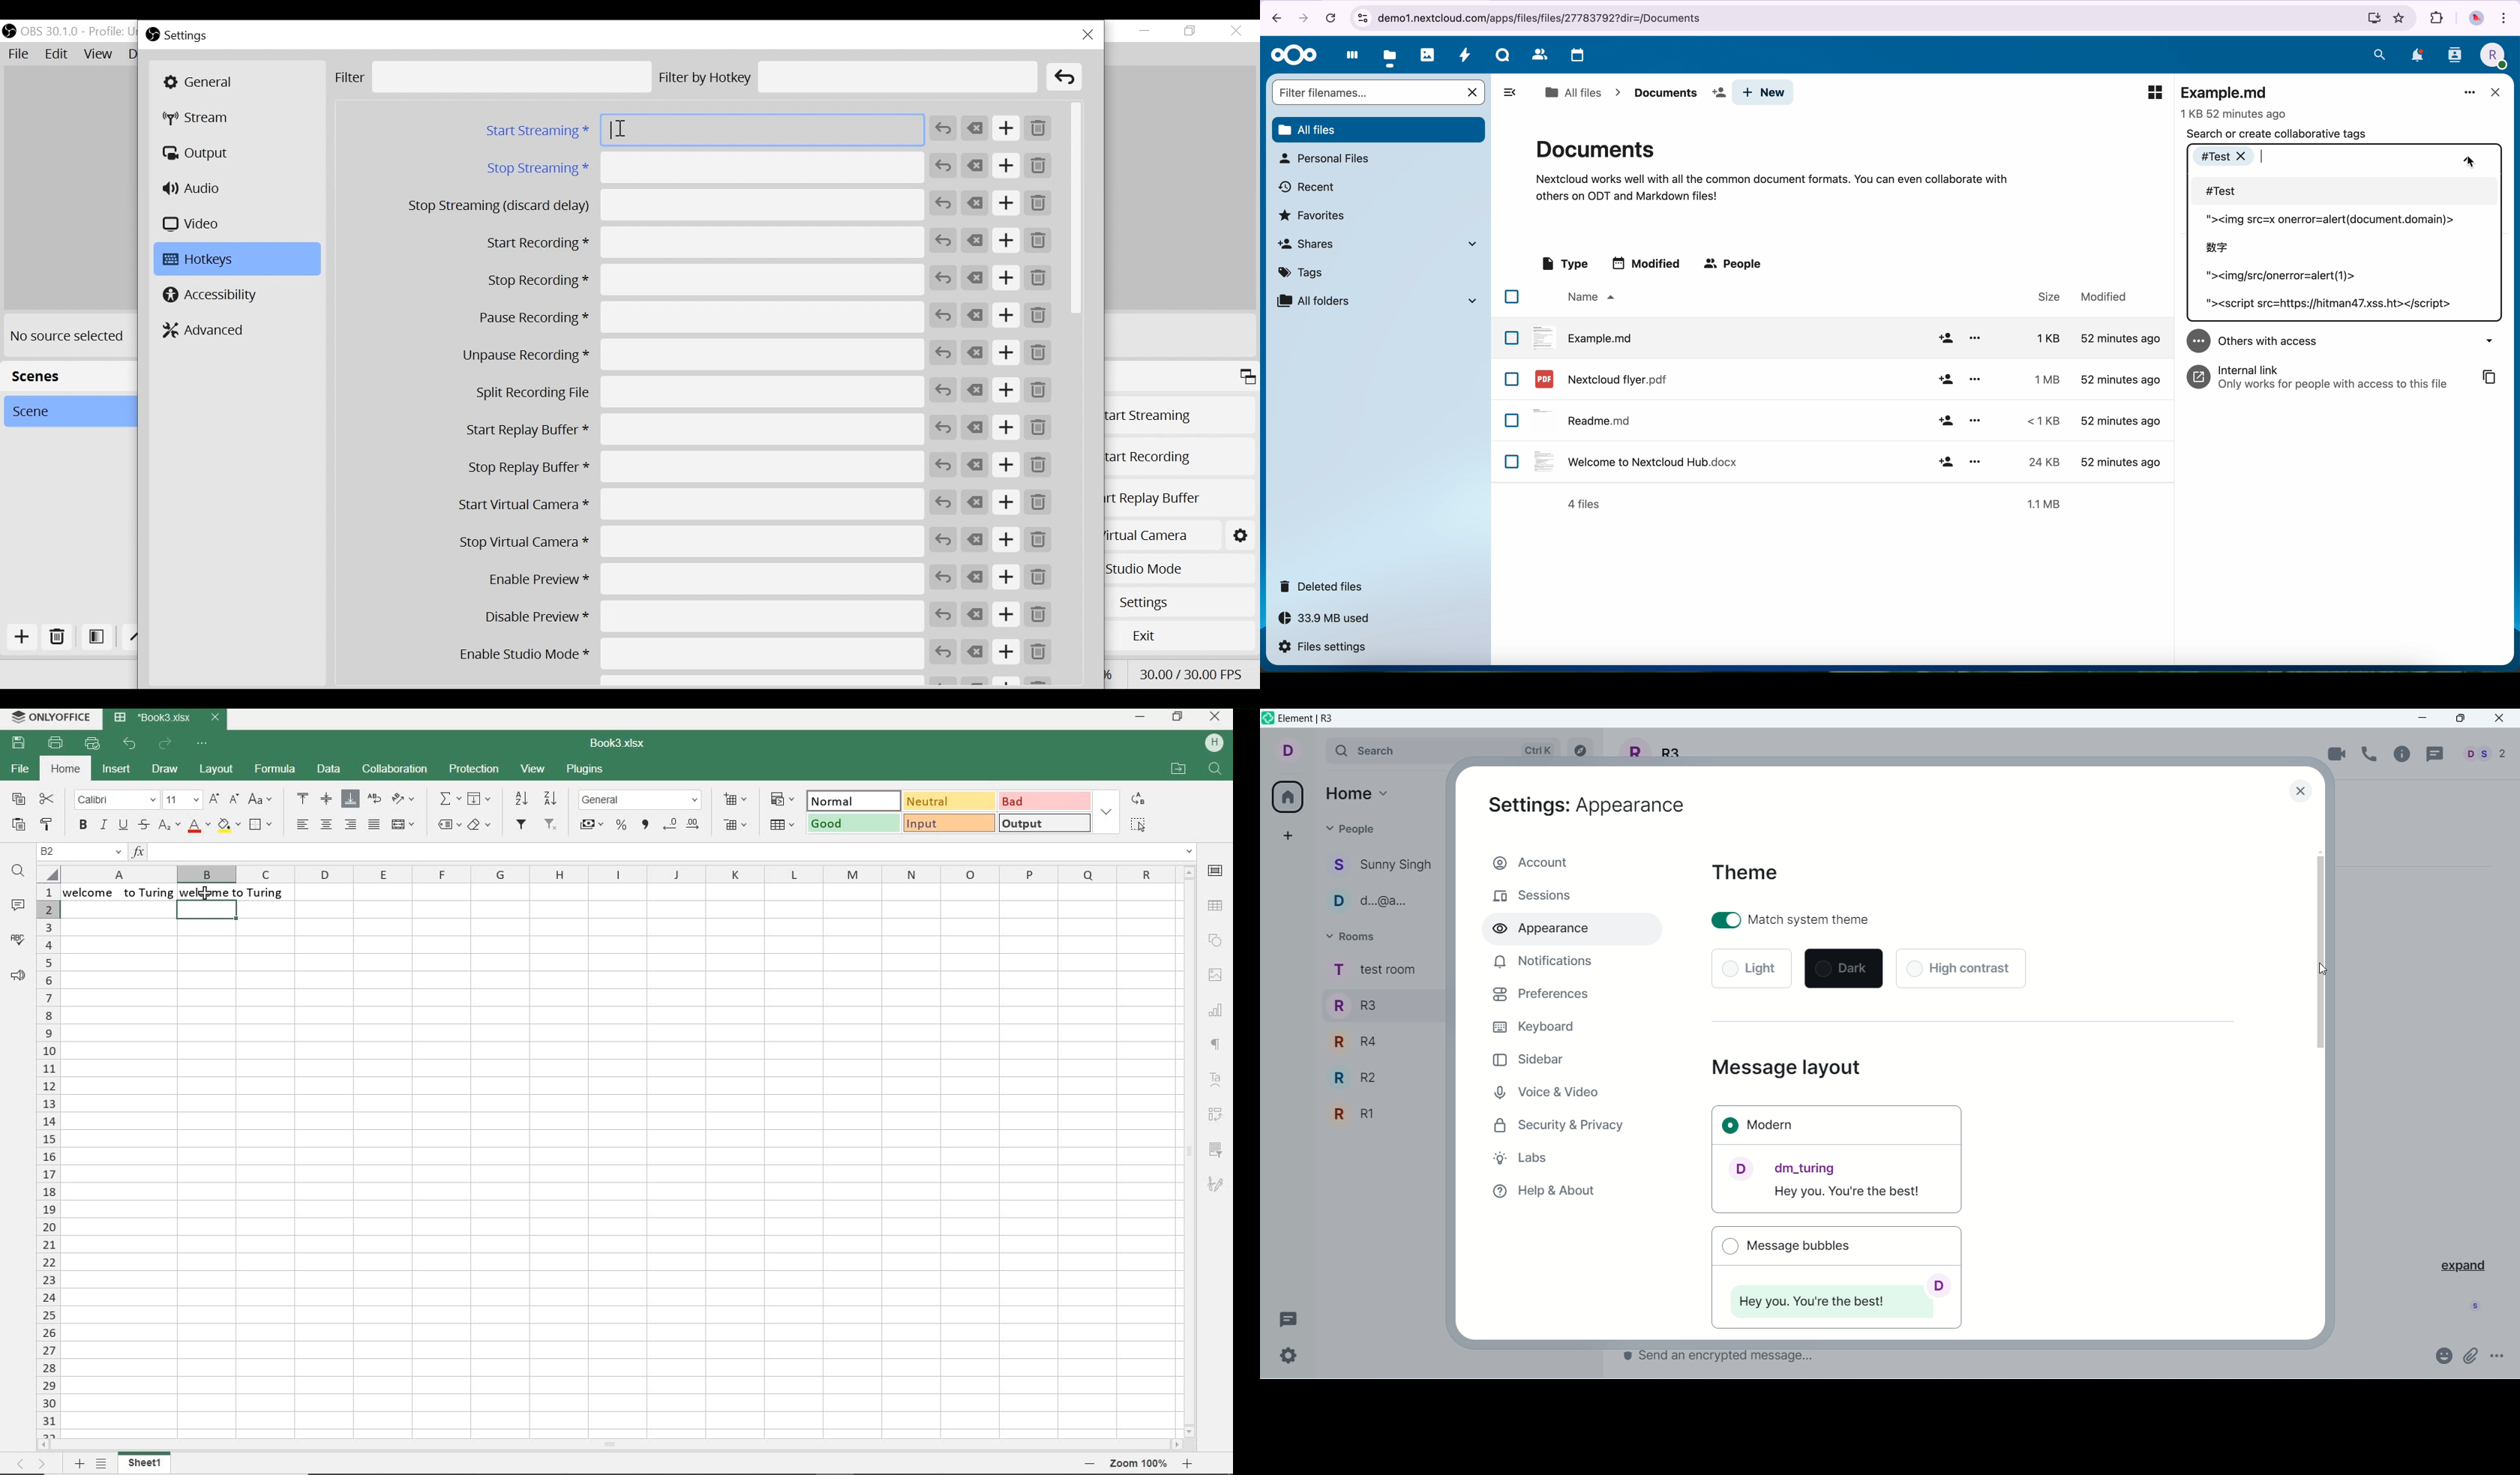 This screenshot has height=1484, width=2520. I want to click on Clear, so click(977, 502).